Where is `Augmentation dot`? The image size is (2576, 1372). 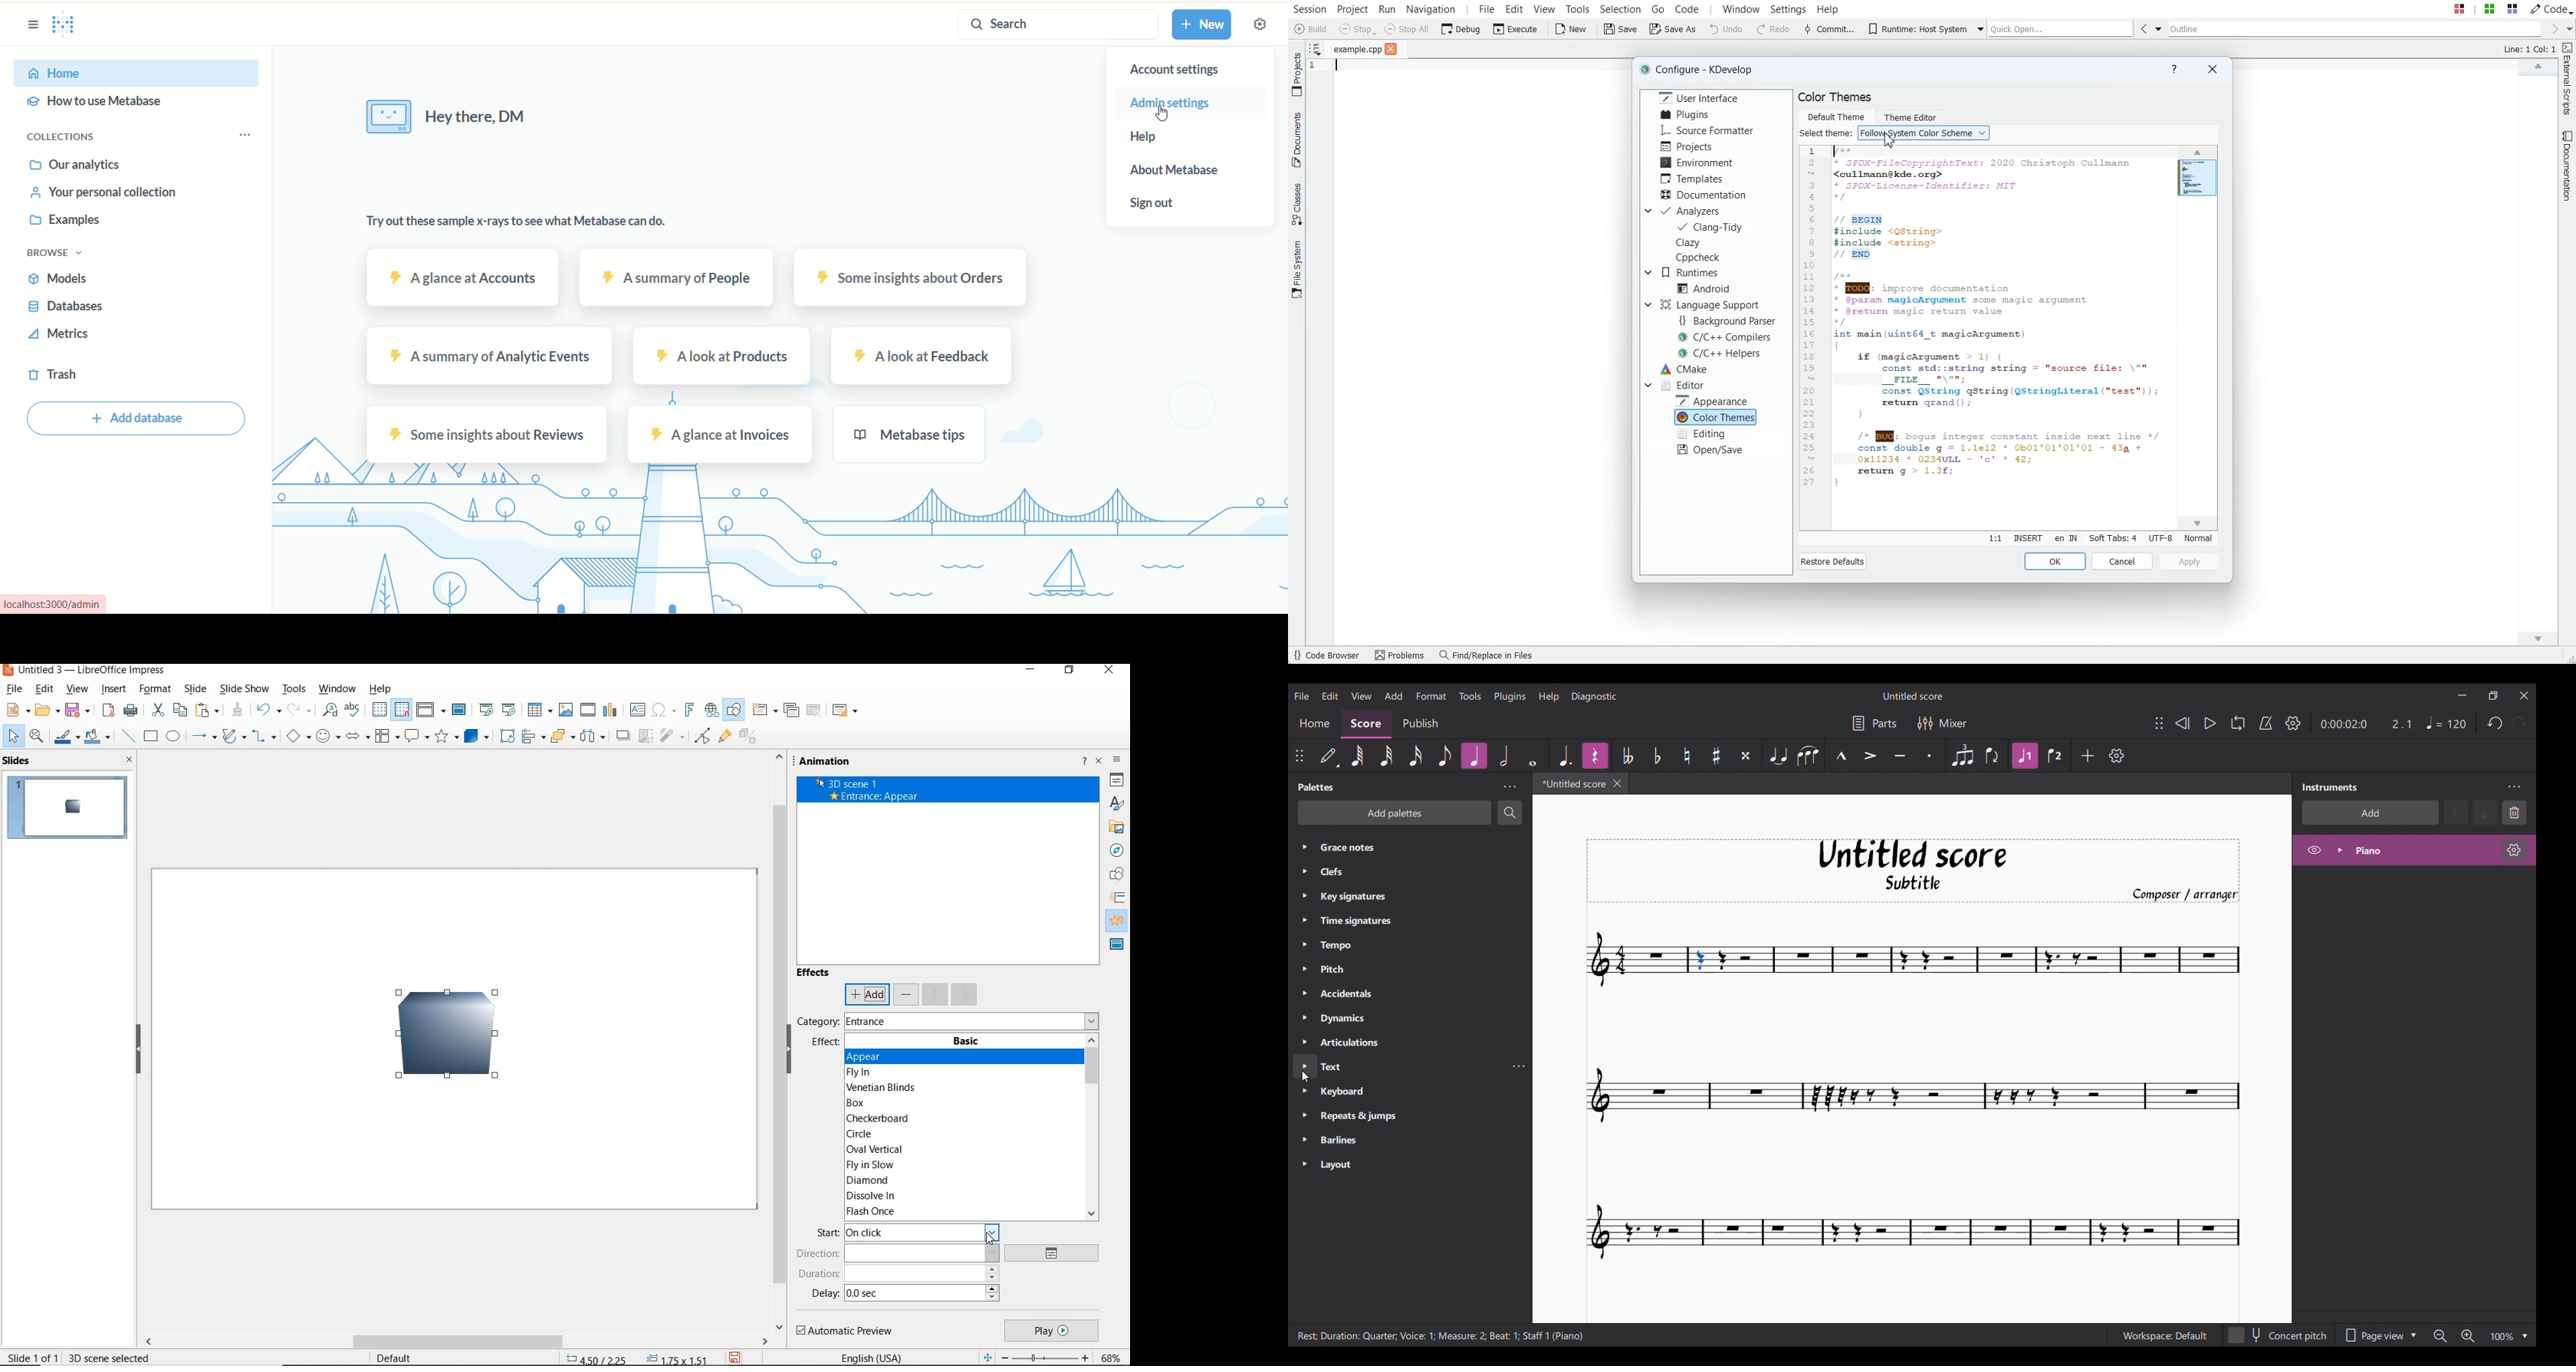
Augmentation dot is located at coordinates (1566, 756).